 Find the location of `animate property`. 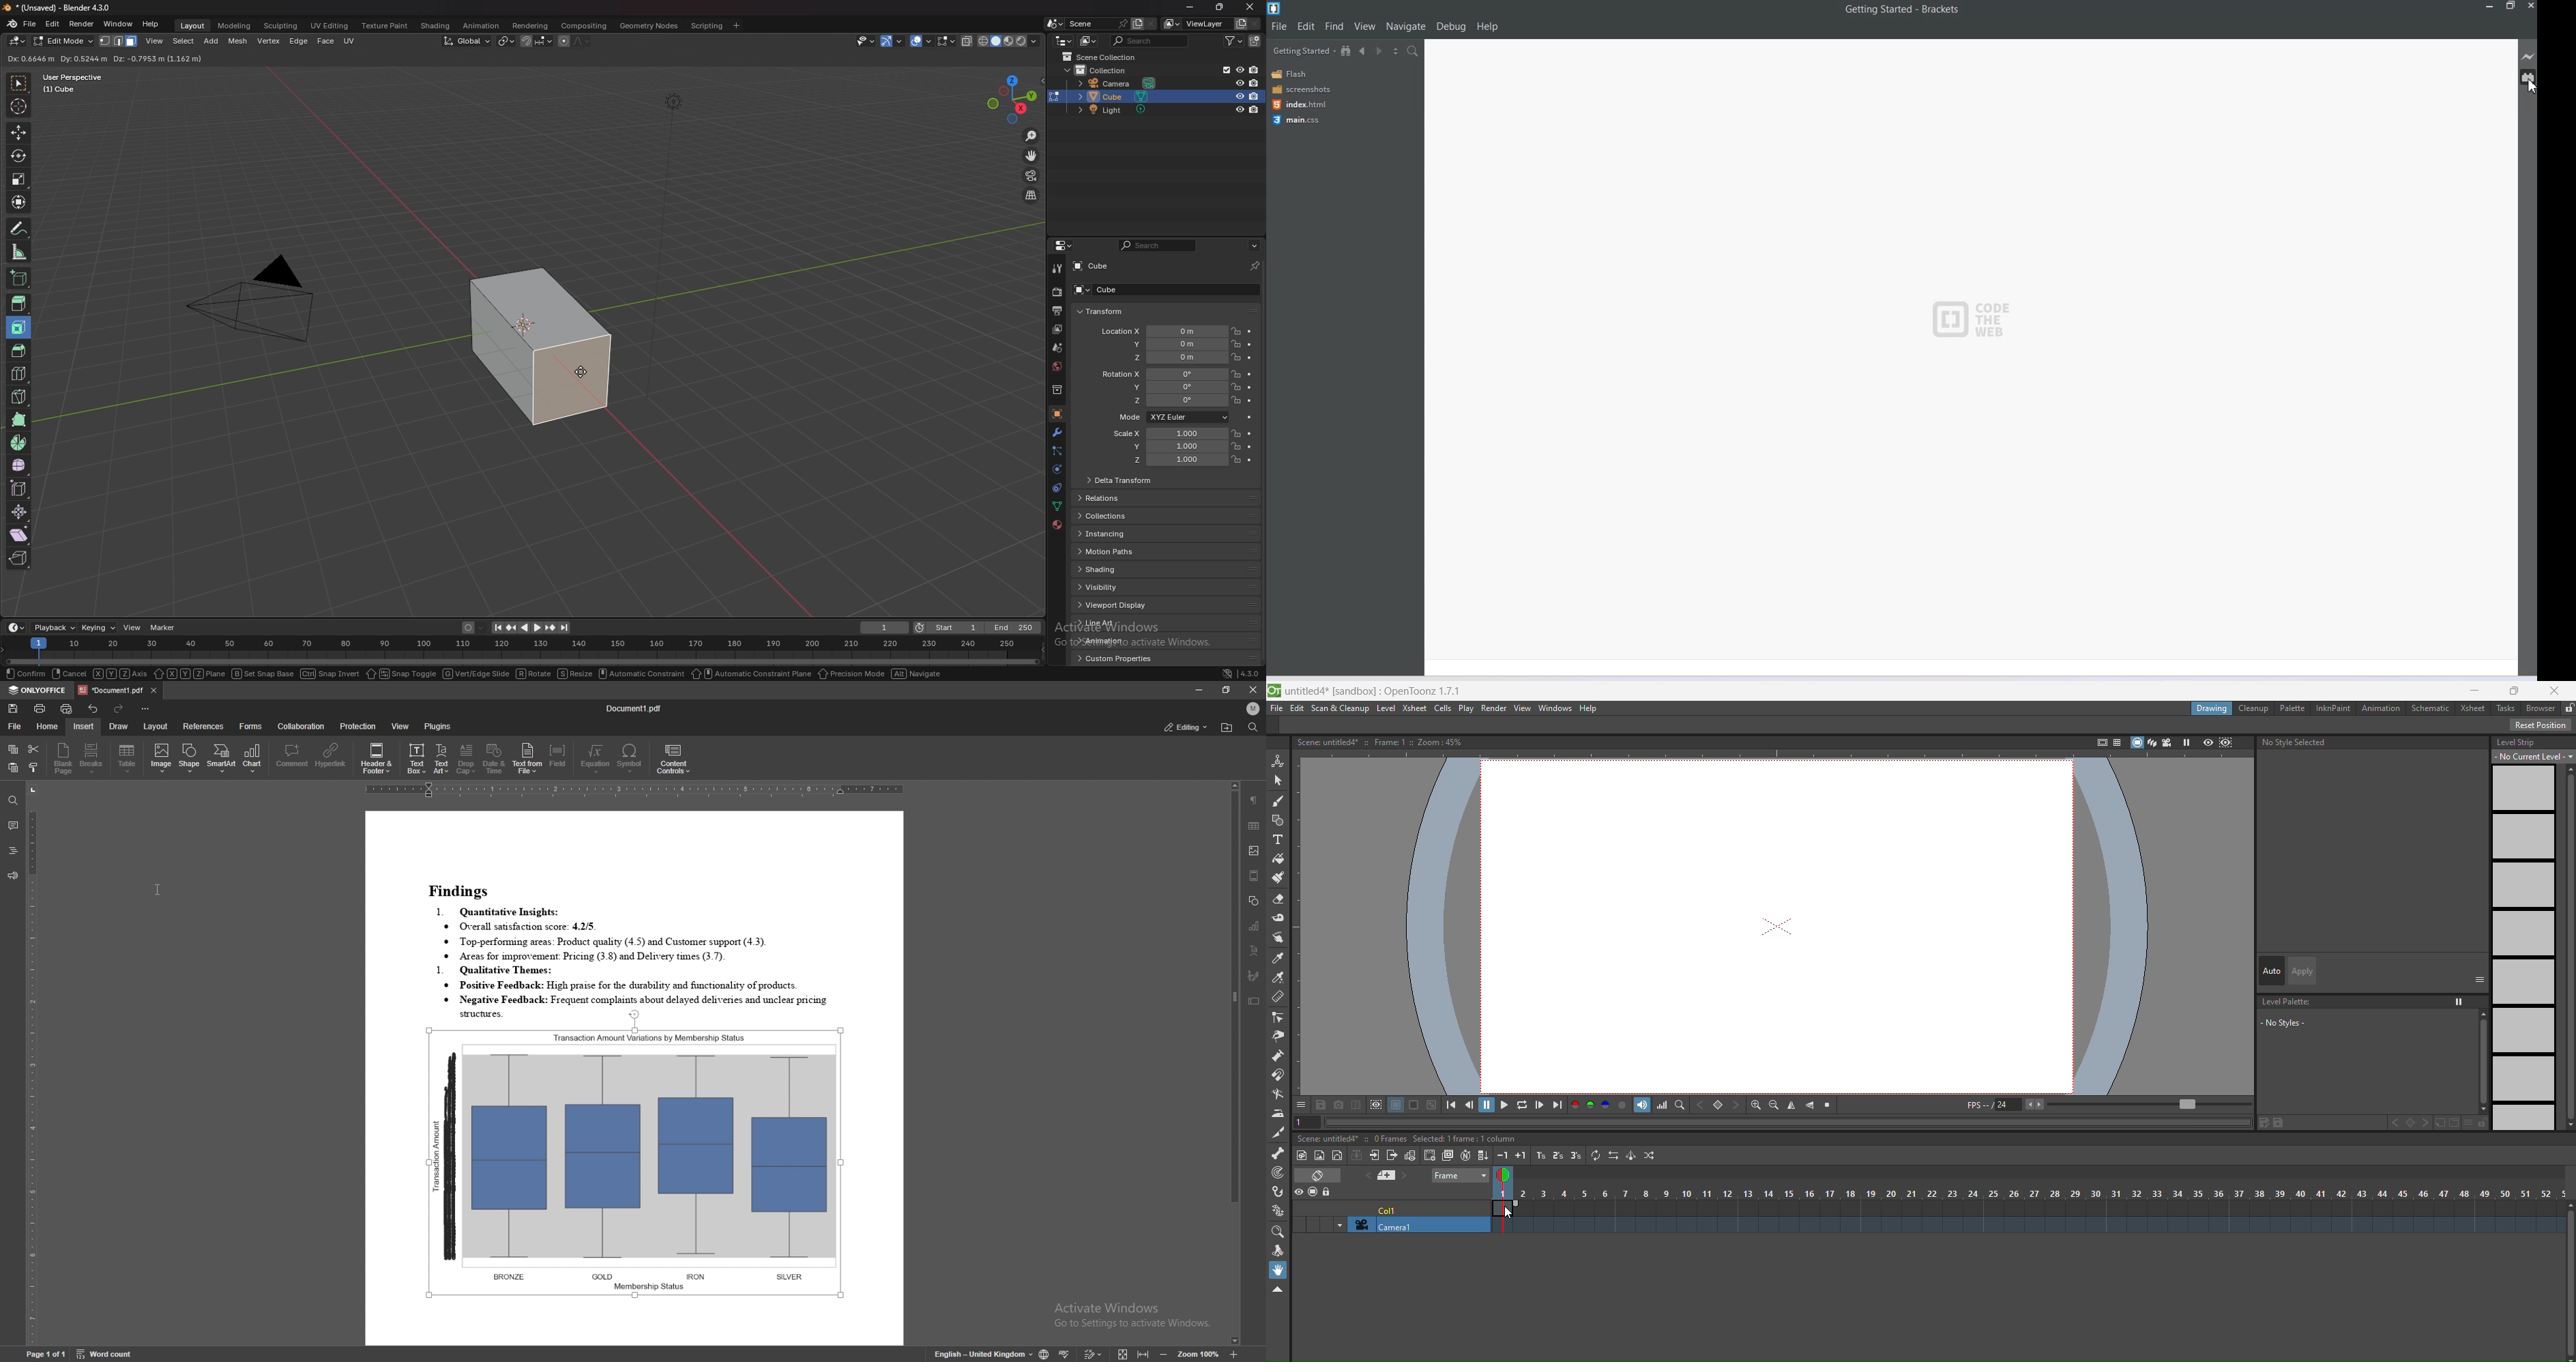

animate property is located at coordinates (1250, 434).